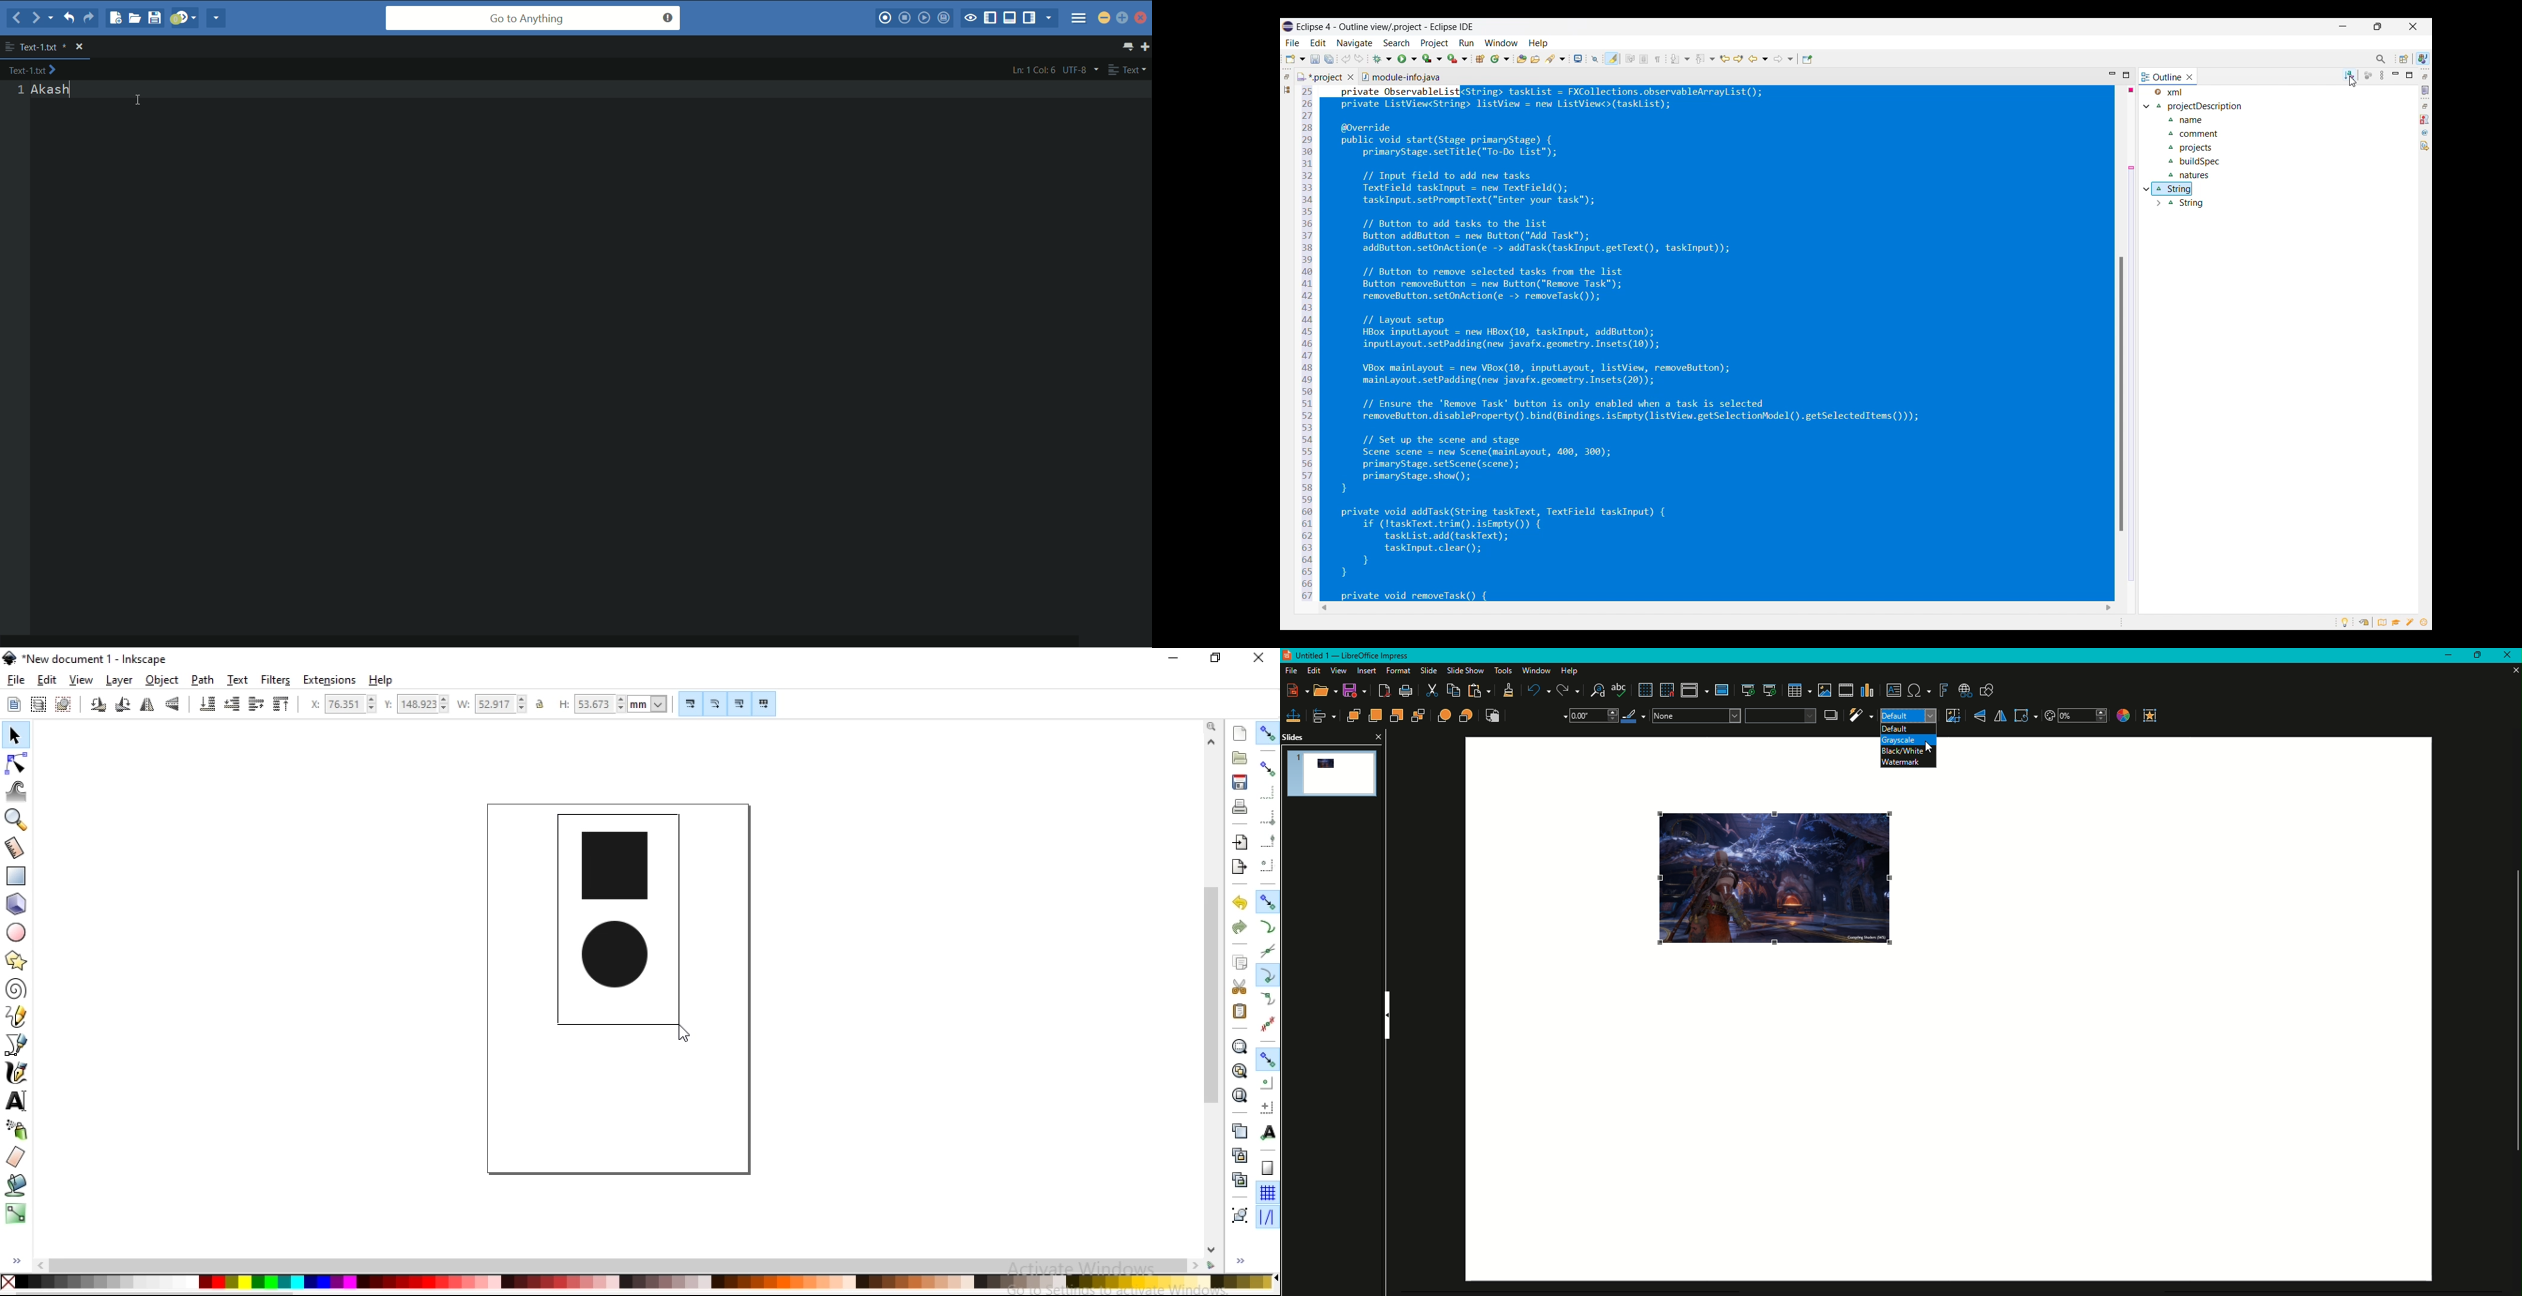  I want to click on Slide Preview, so click(1333, 772).